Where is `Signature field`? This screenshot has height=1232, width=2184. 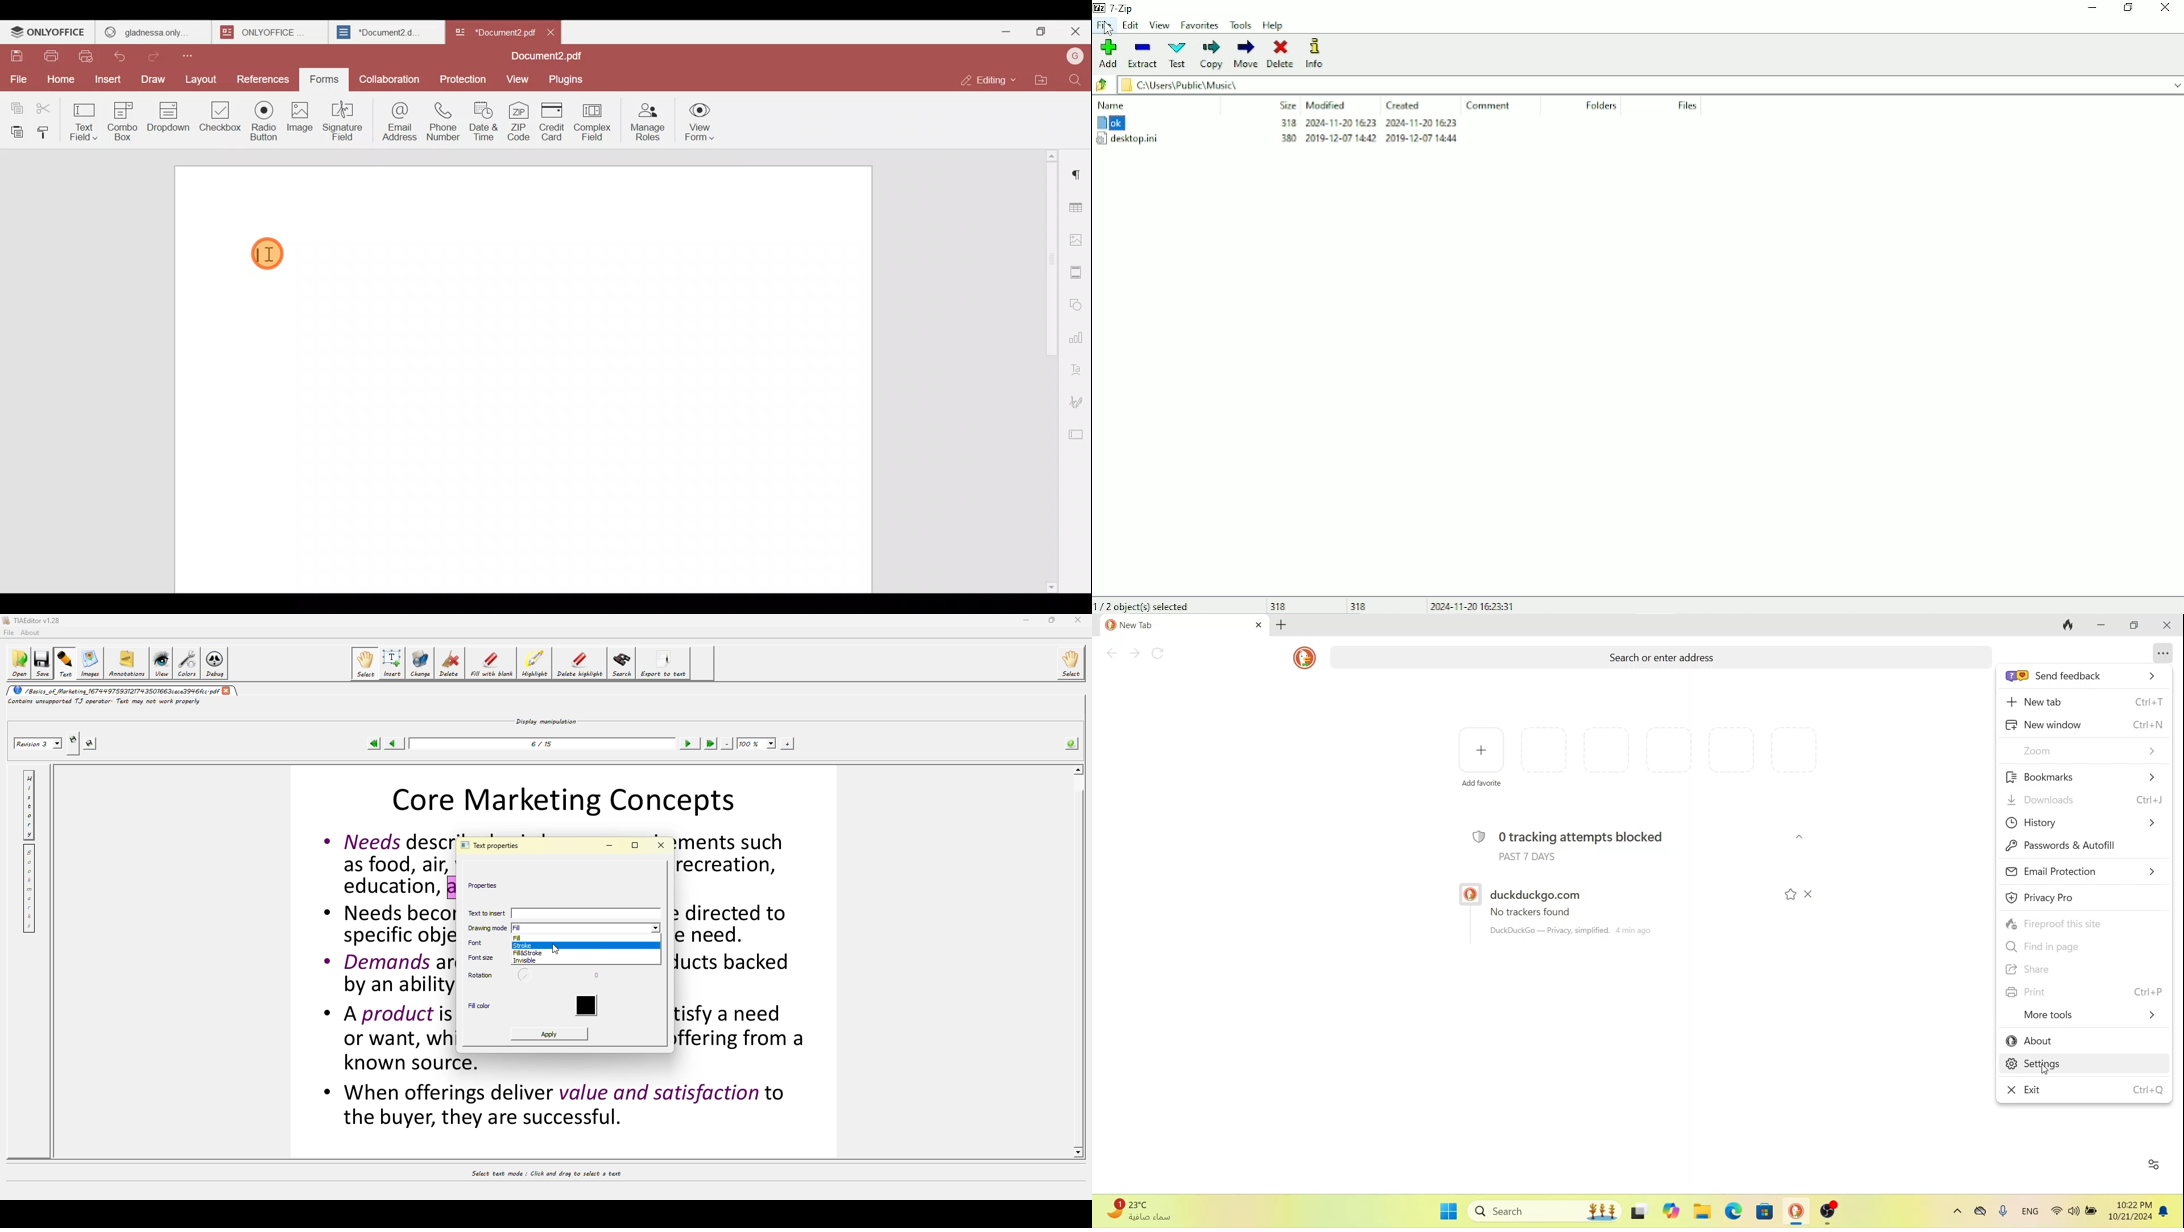
Signature field is located at coordinates (346, 120).